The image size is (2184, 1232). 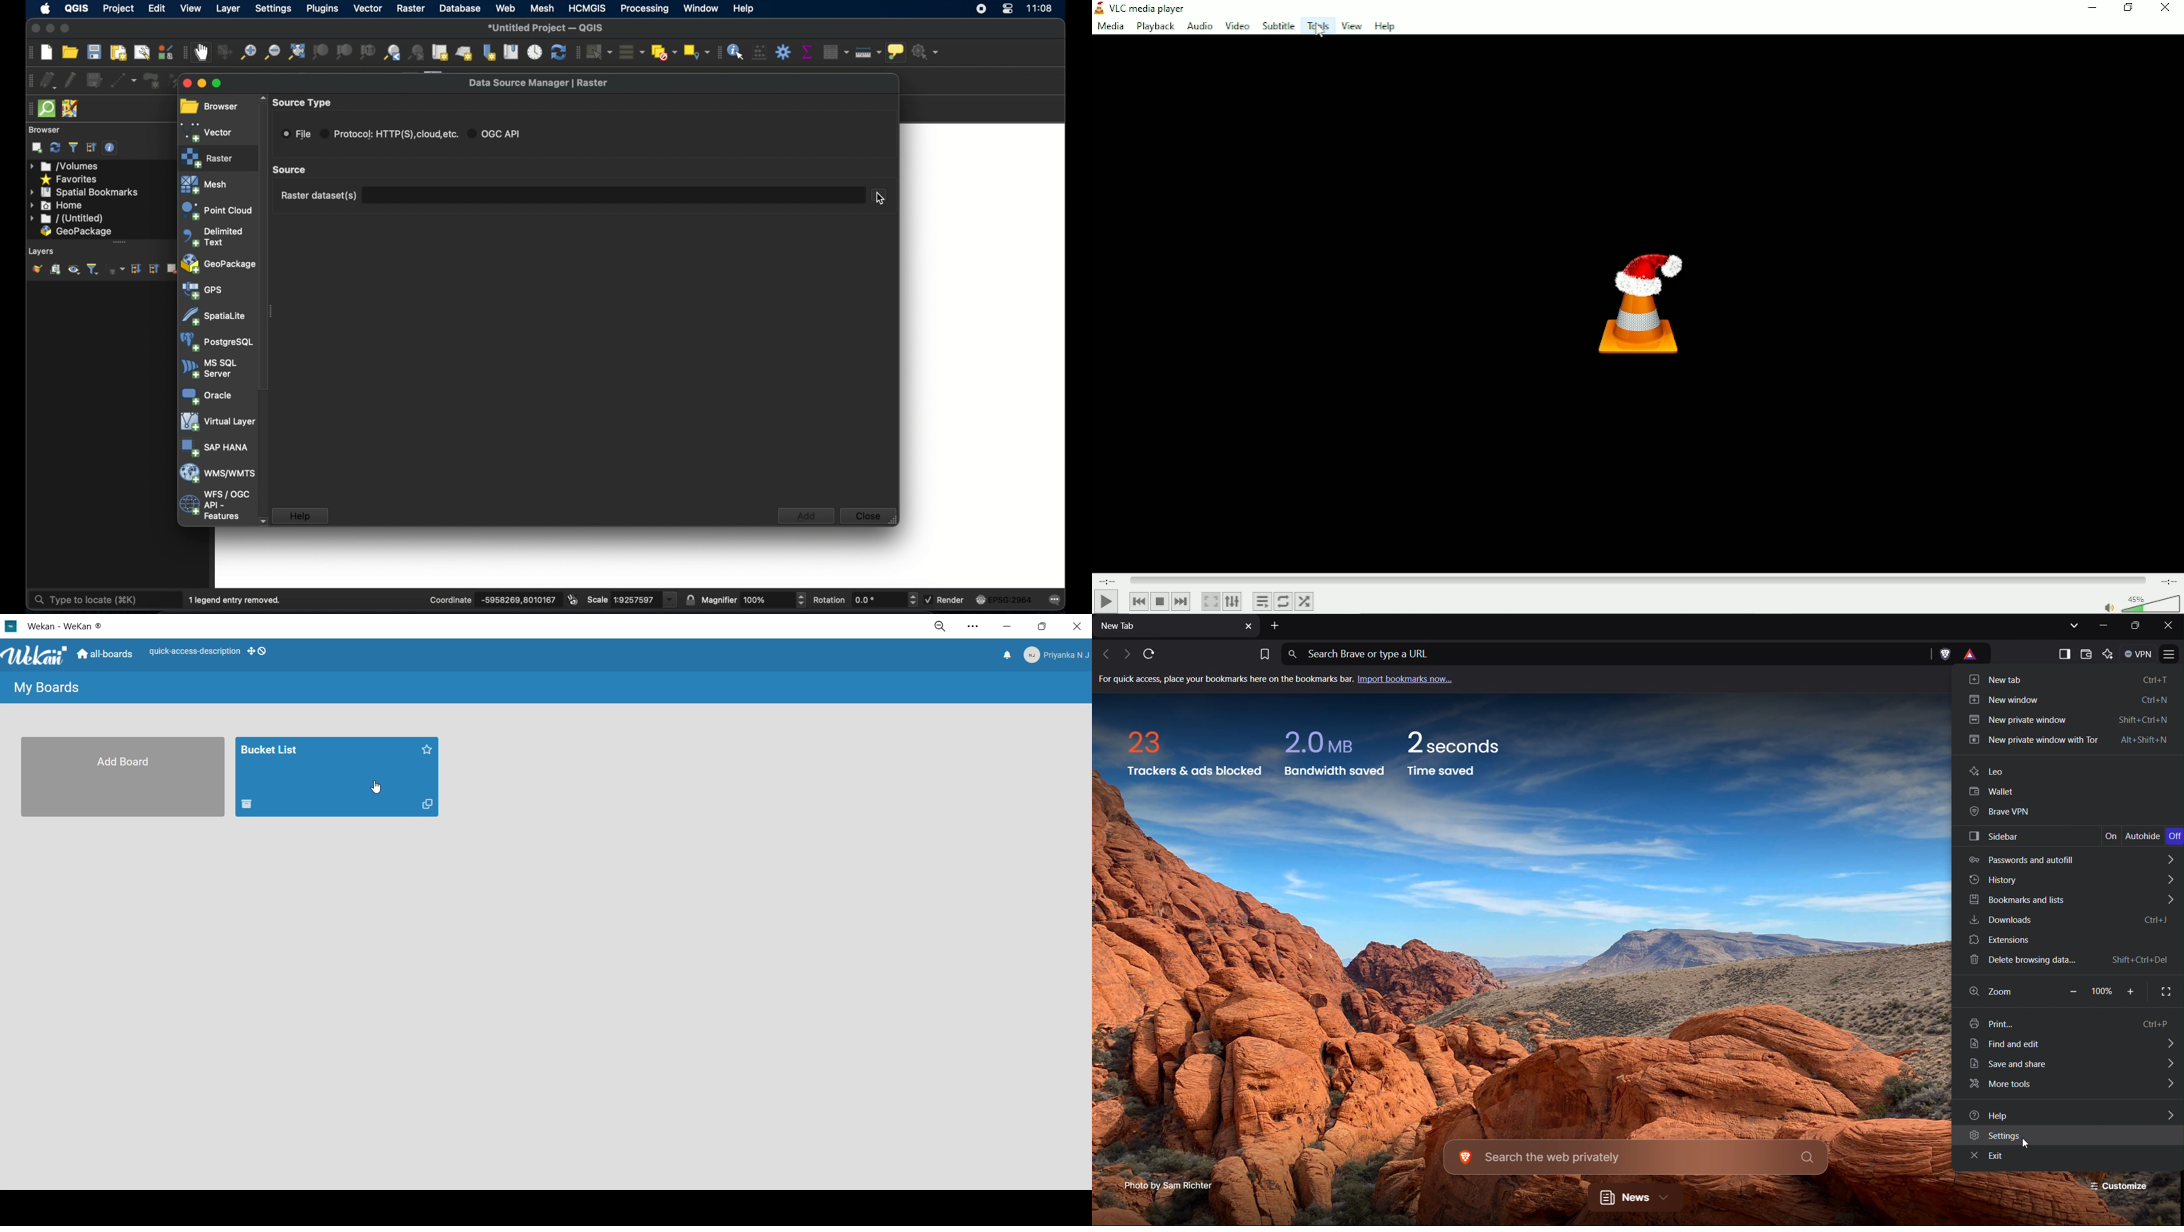 I want to click on pan map, so click(x=204, y=53).